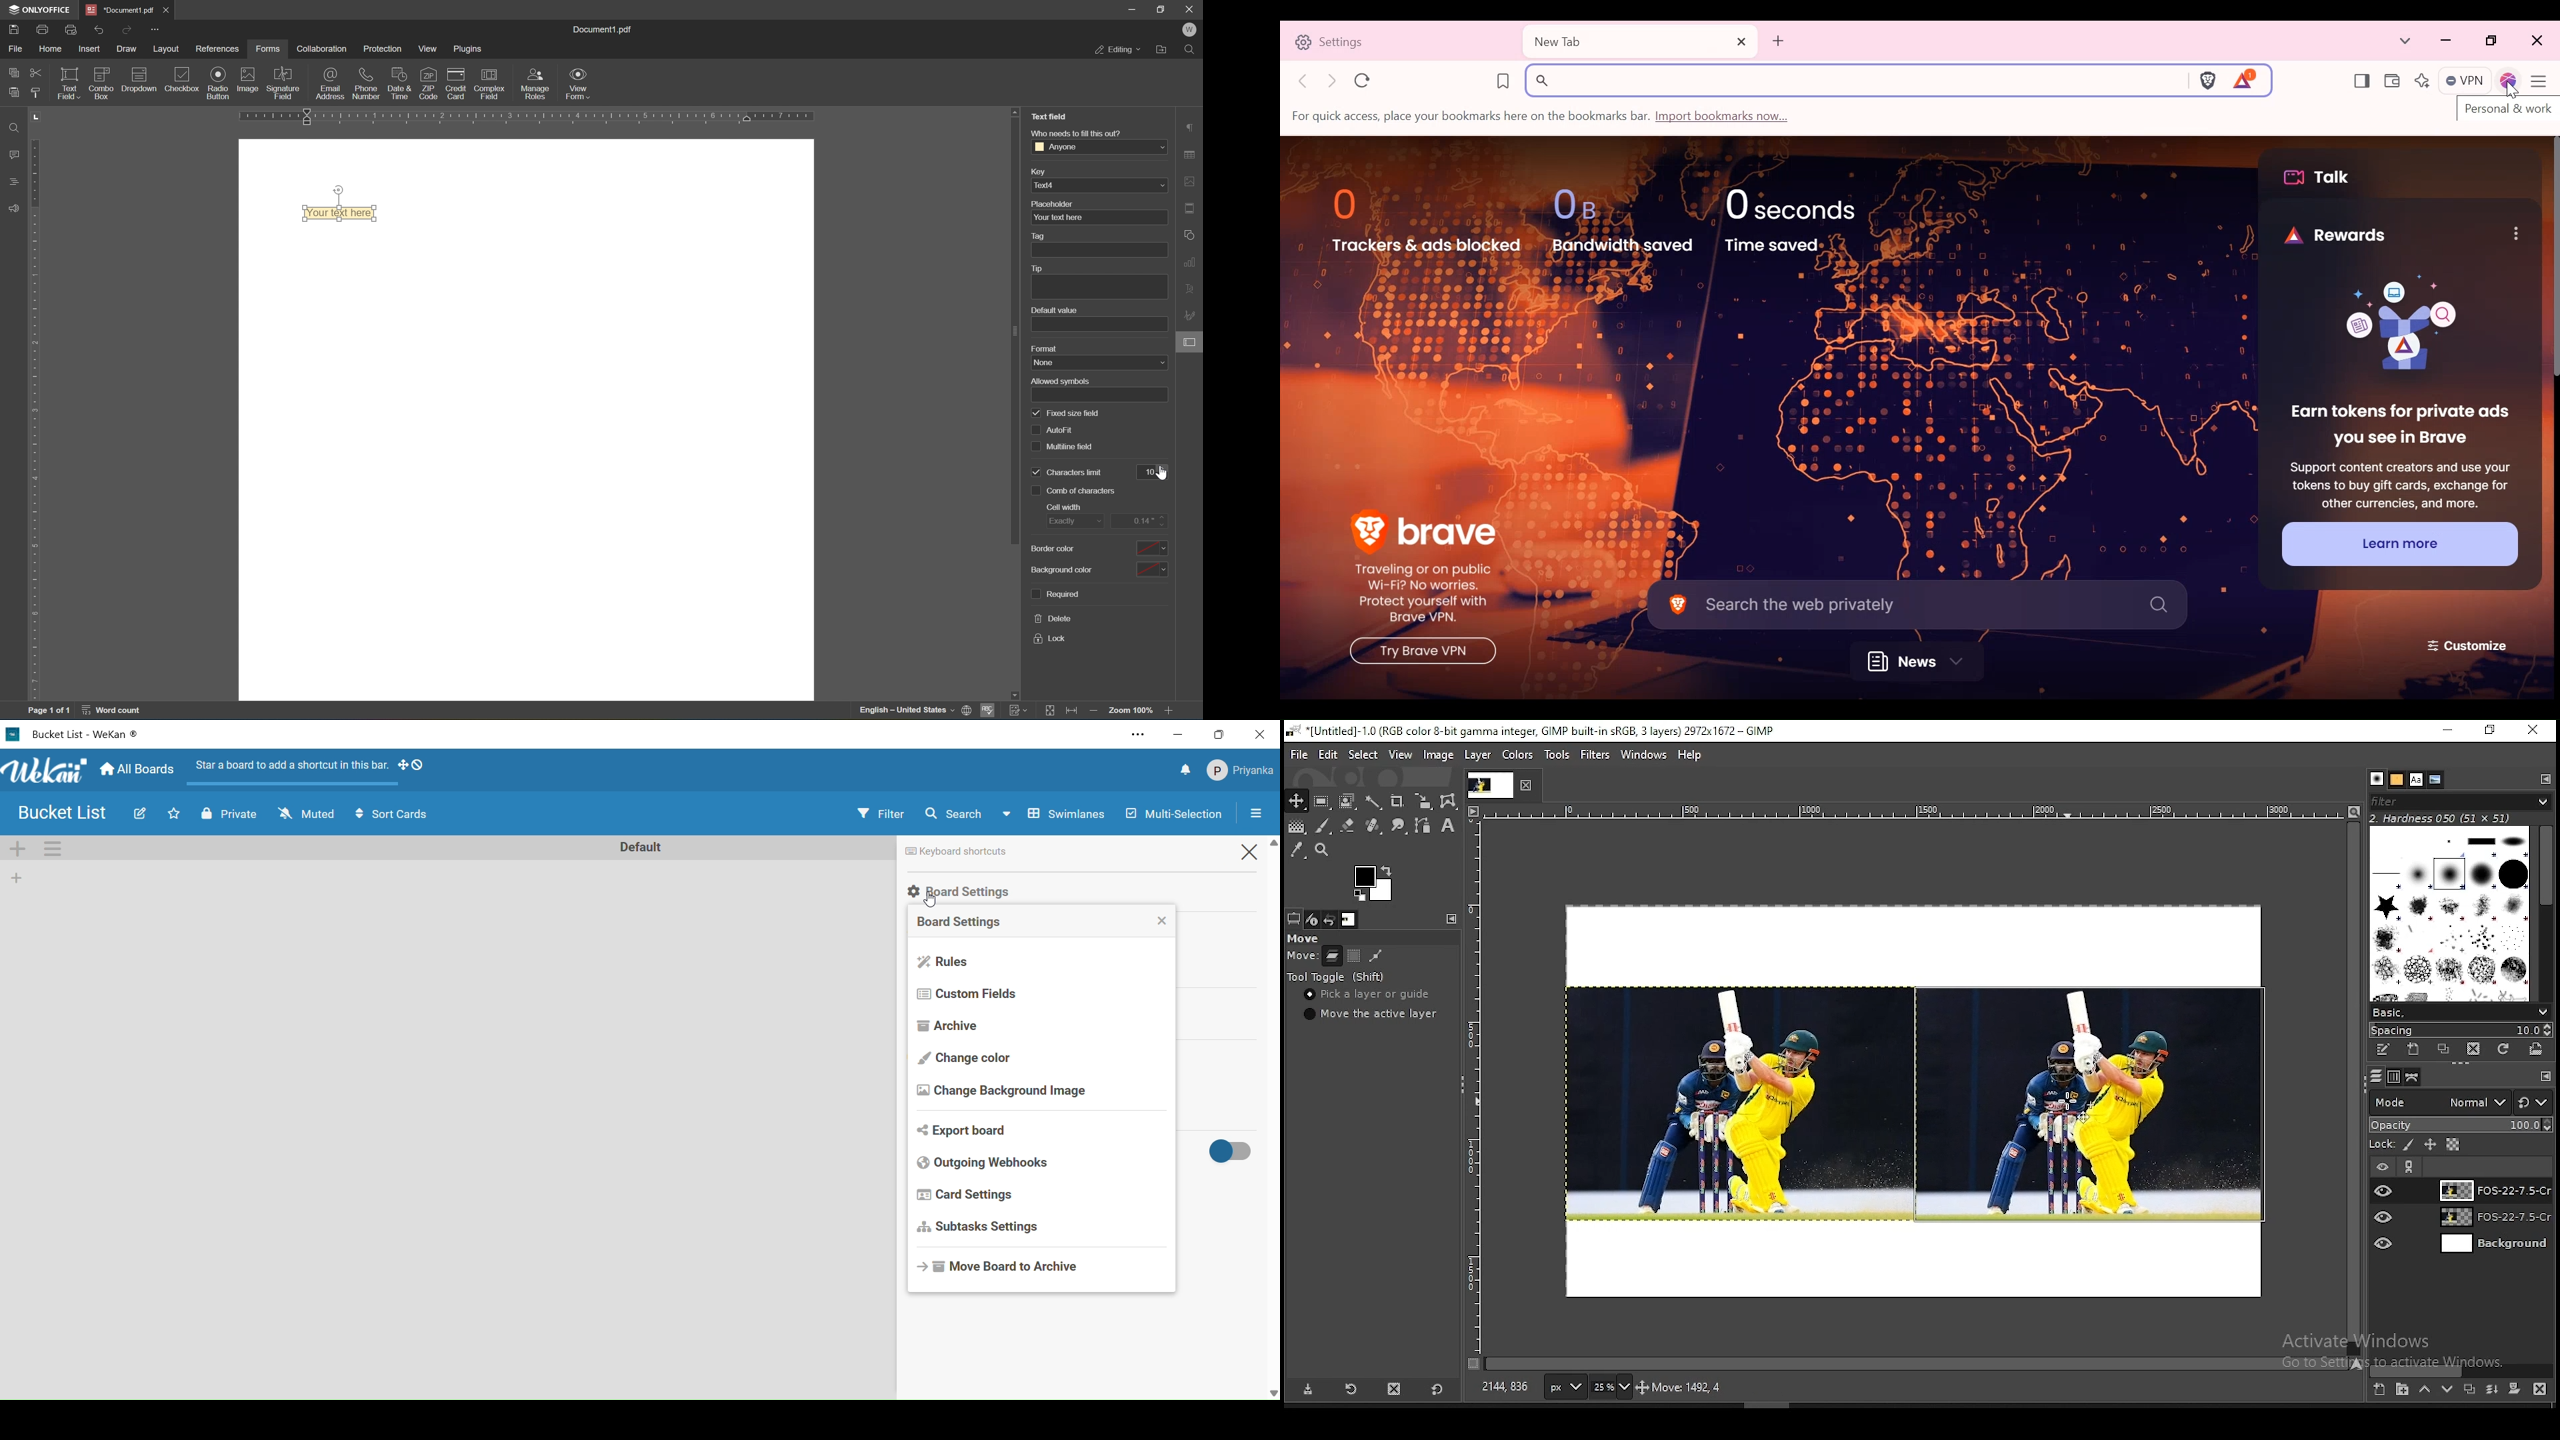  I want to click on placeholder, so click(1050, 203).